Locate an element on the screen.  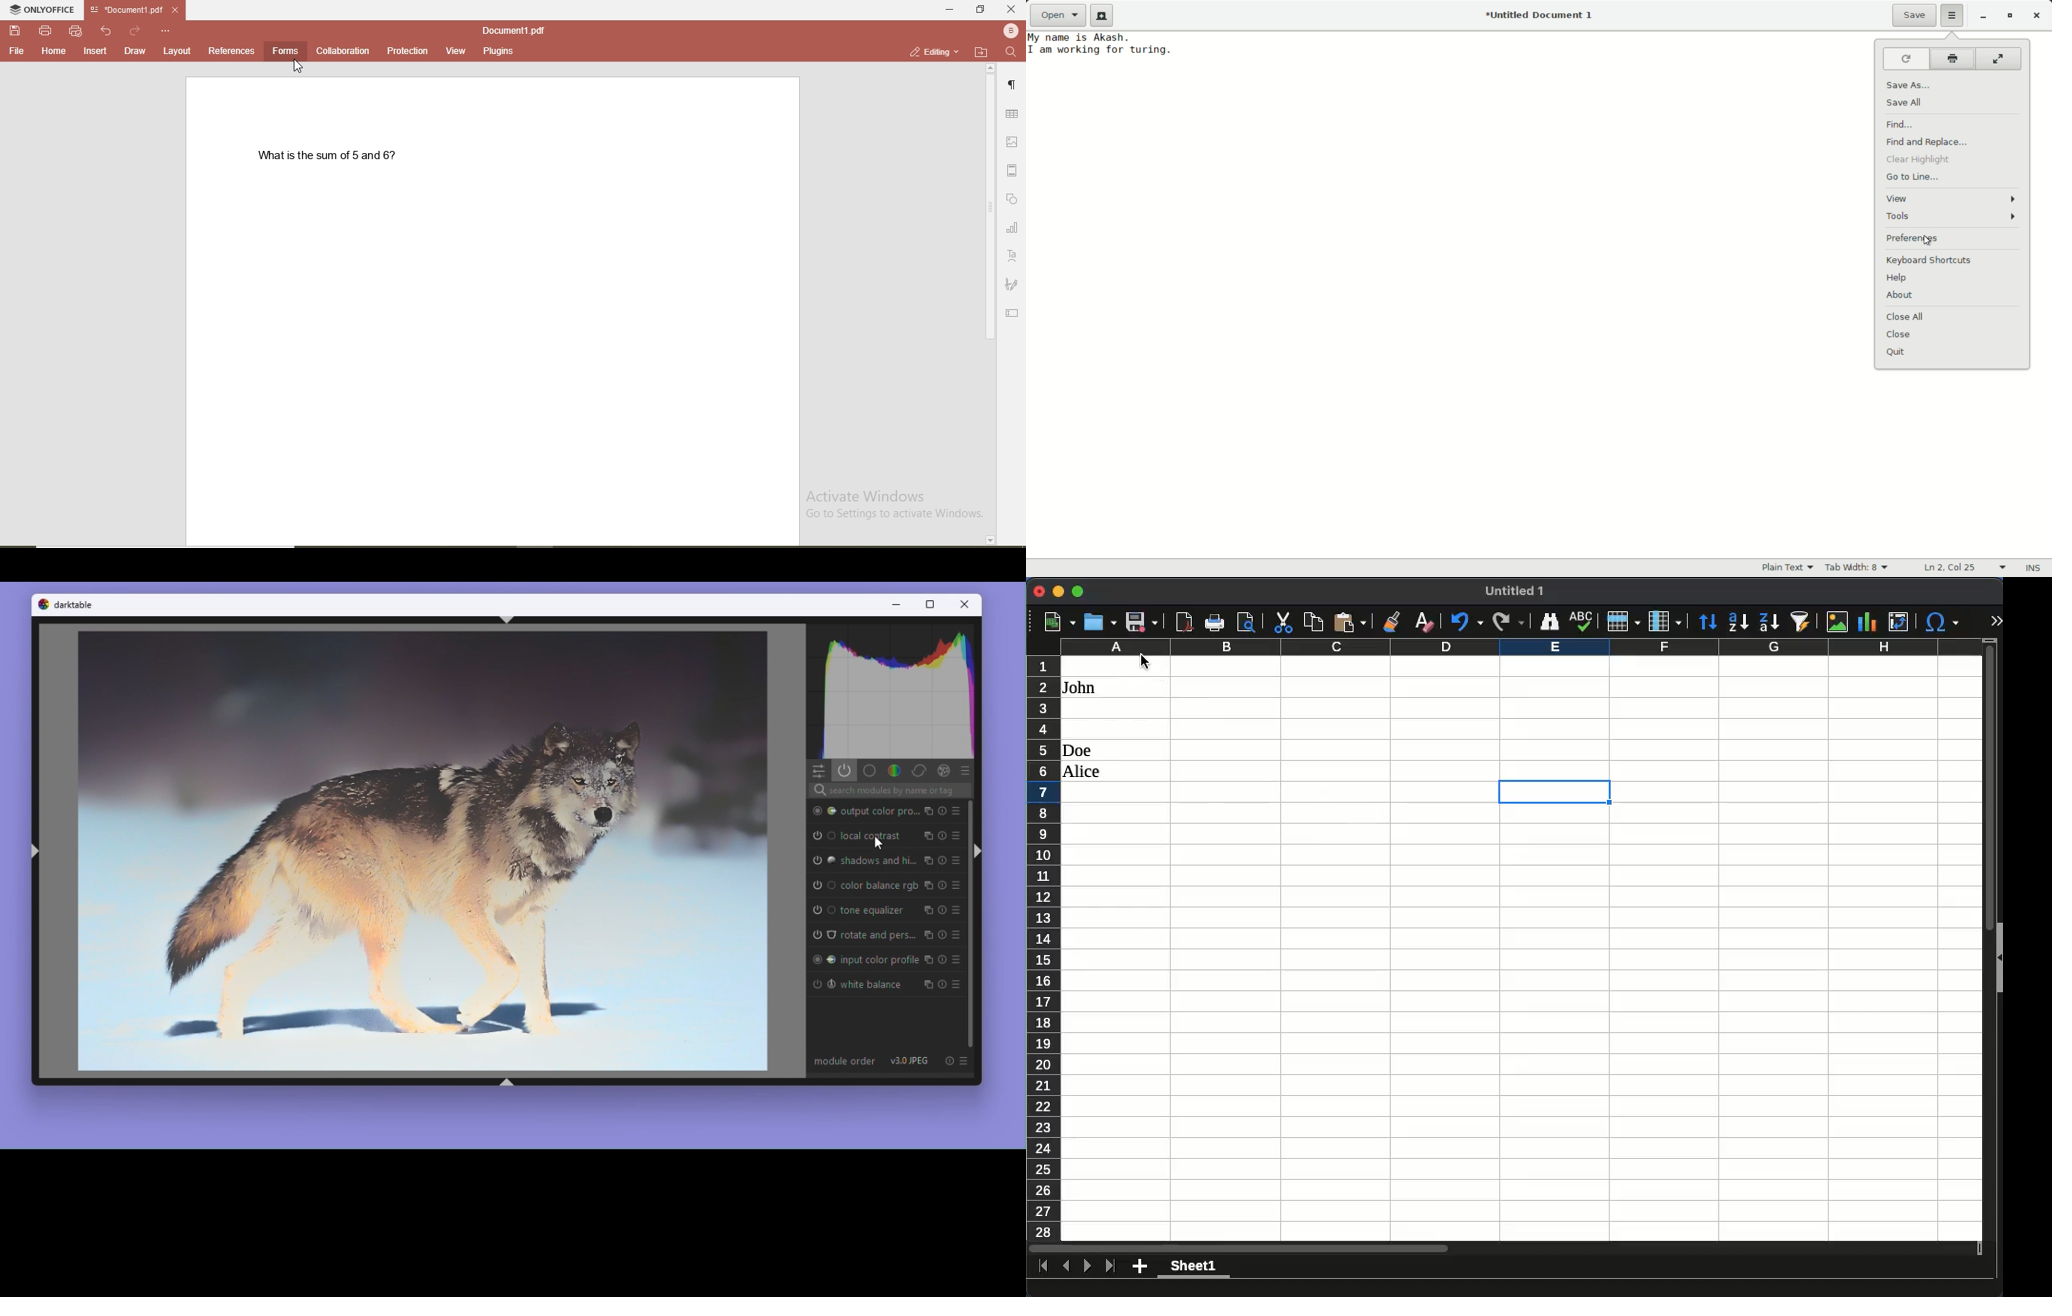
reset parameters is located at coordinates (941, 886).